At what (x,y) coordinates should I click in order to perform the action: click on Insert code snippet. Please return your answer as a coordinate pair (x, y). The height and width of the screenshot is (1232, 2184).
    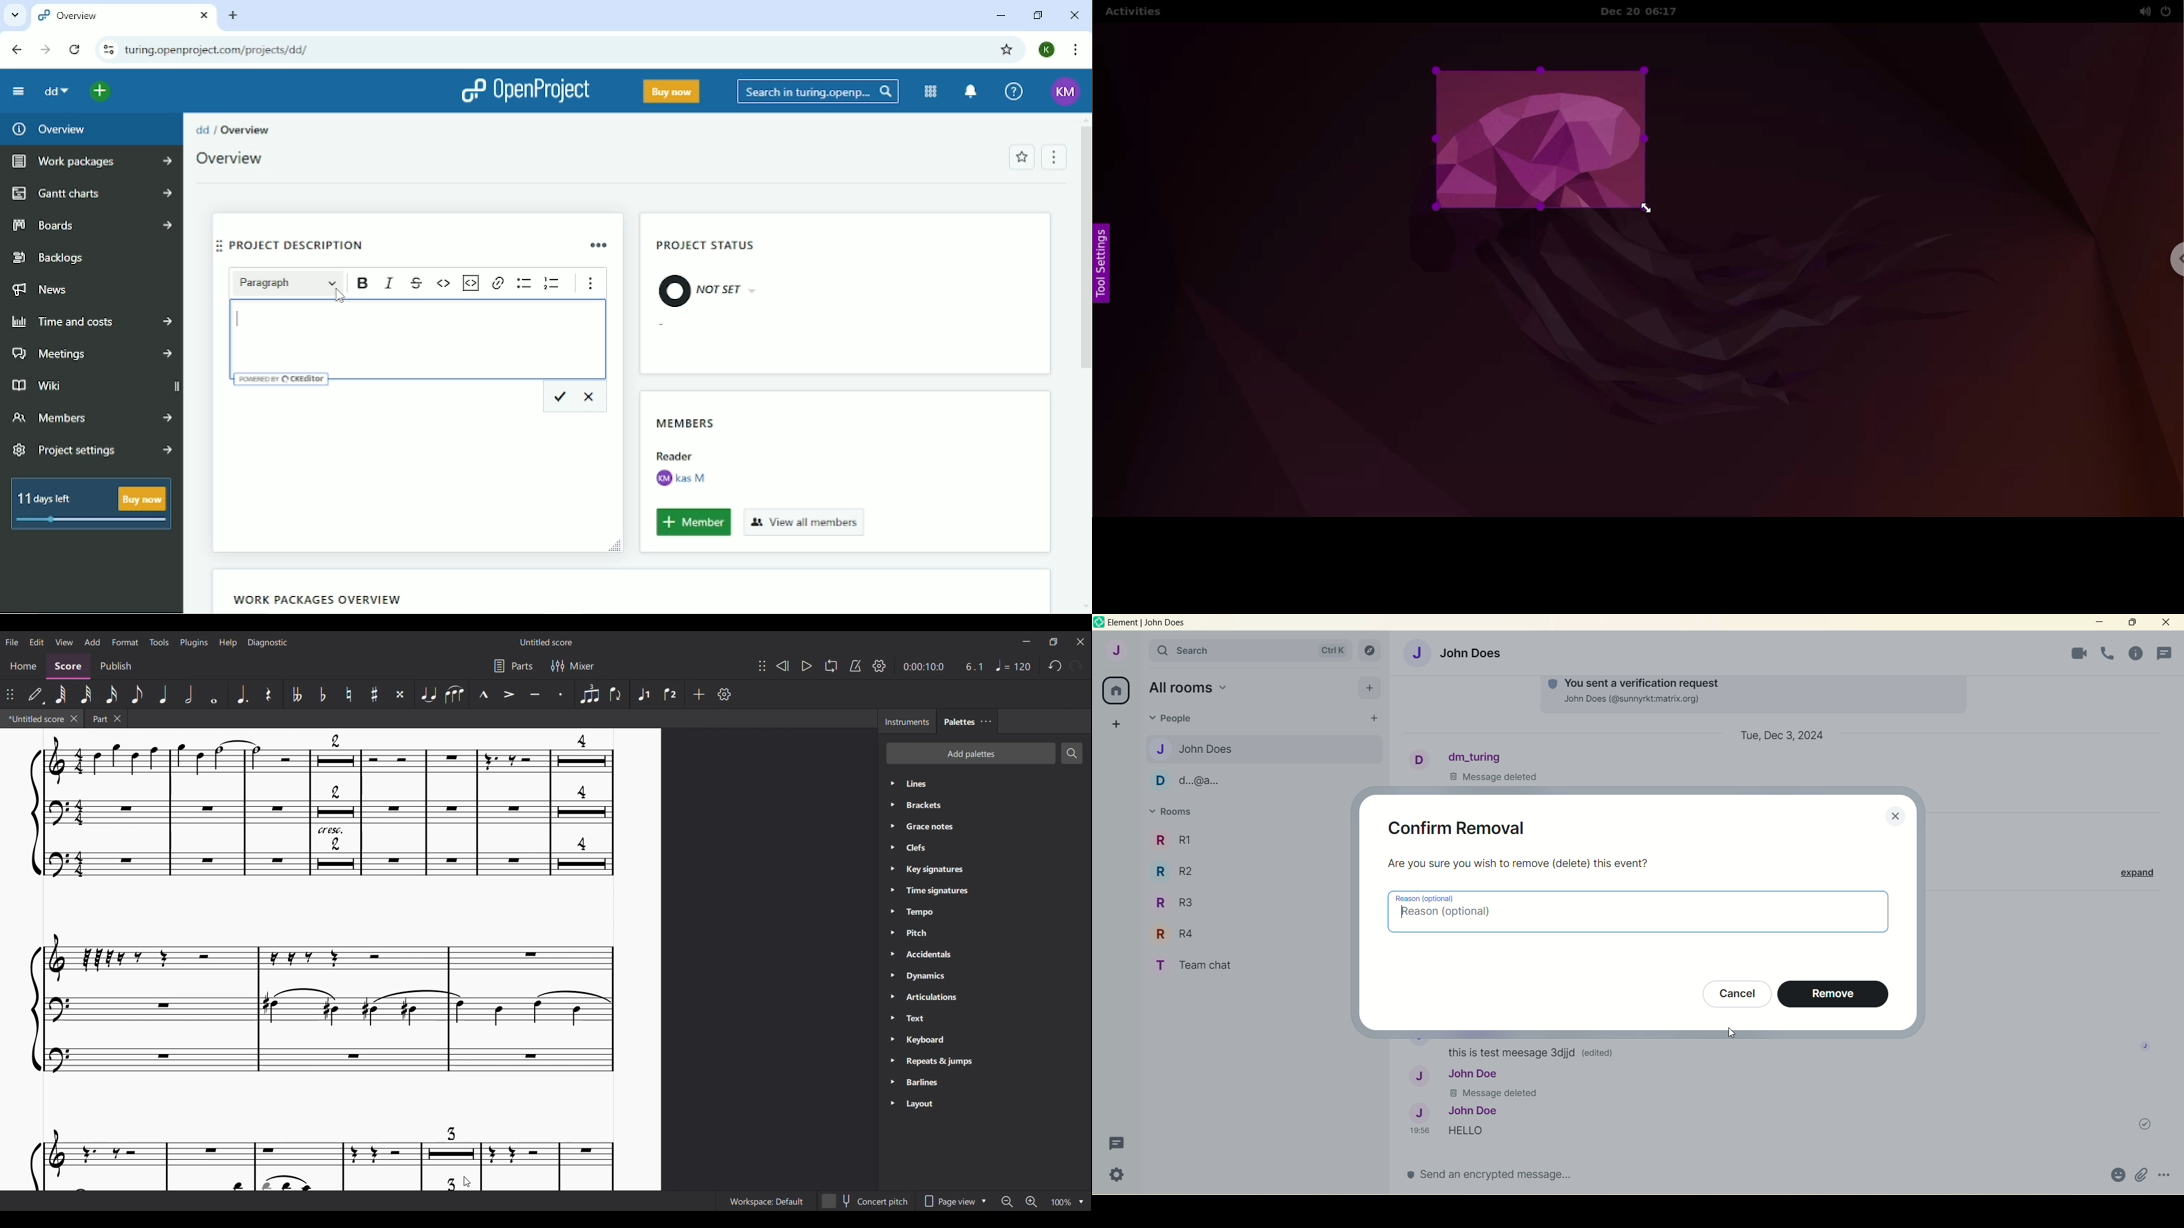
    Looking at the image, I should click on (471, 282).